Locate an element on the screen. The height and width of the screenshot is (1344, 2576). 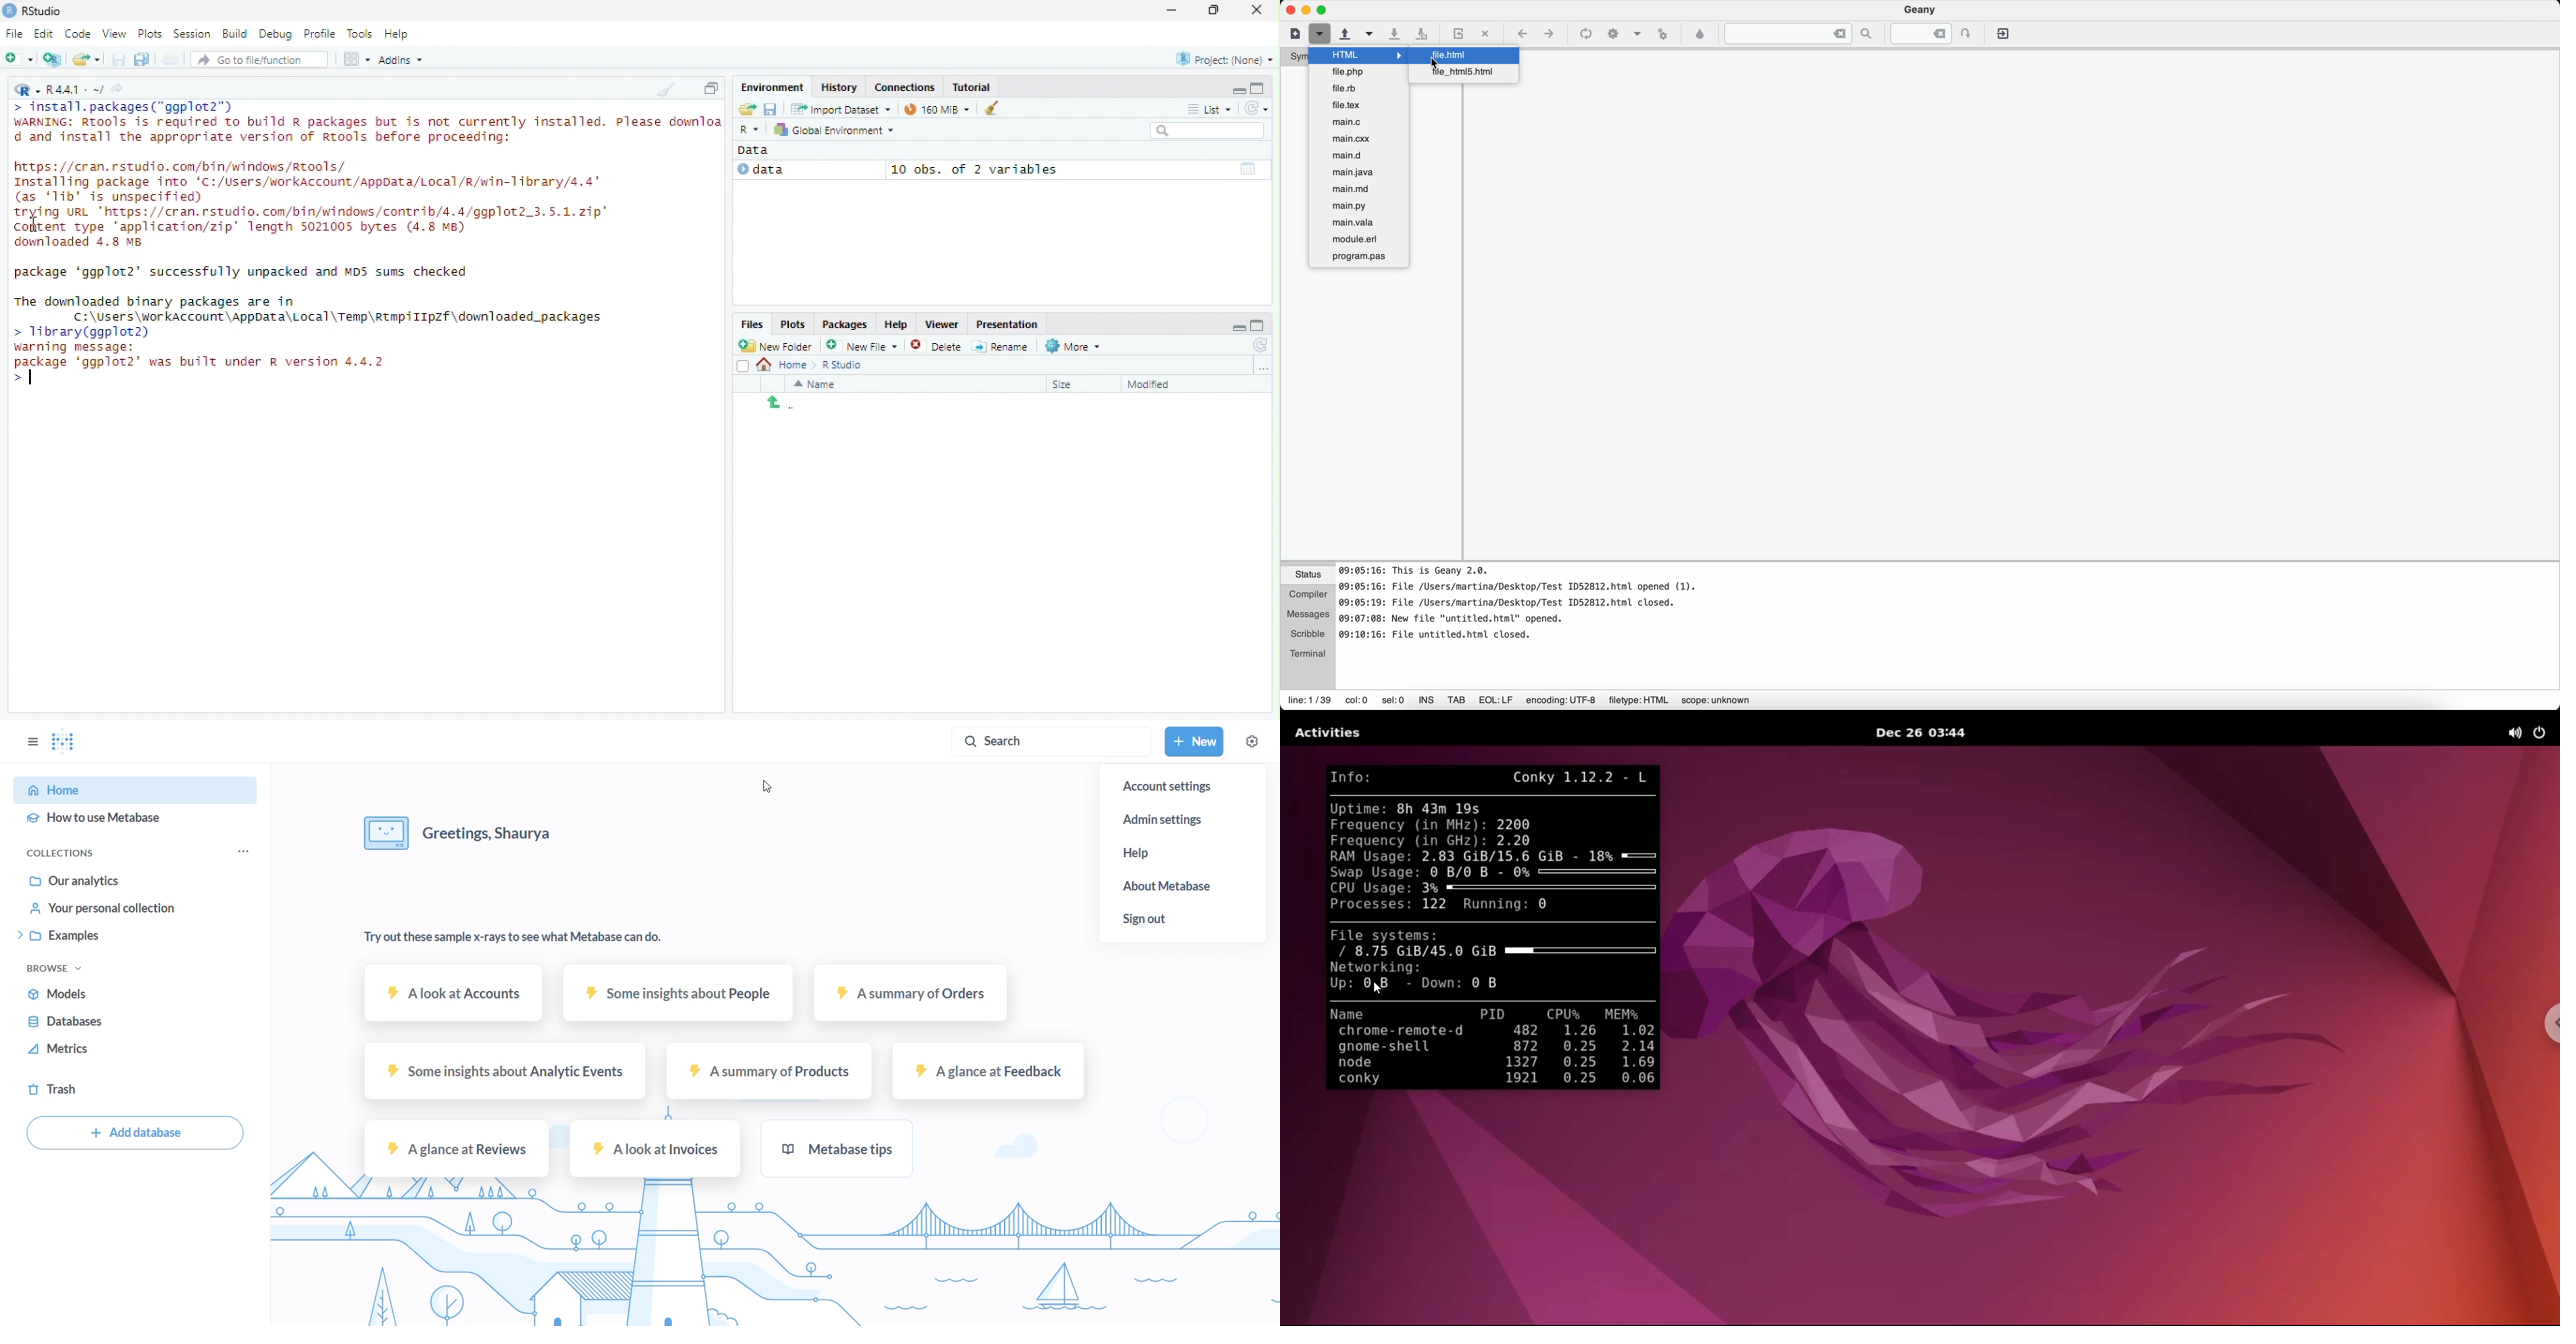
HOME  is located at coordinates (127, 791).